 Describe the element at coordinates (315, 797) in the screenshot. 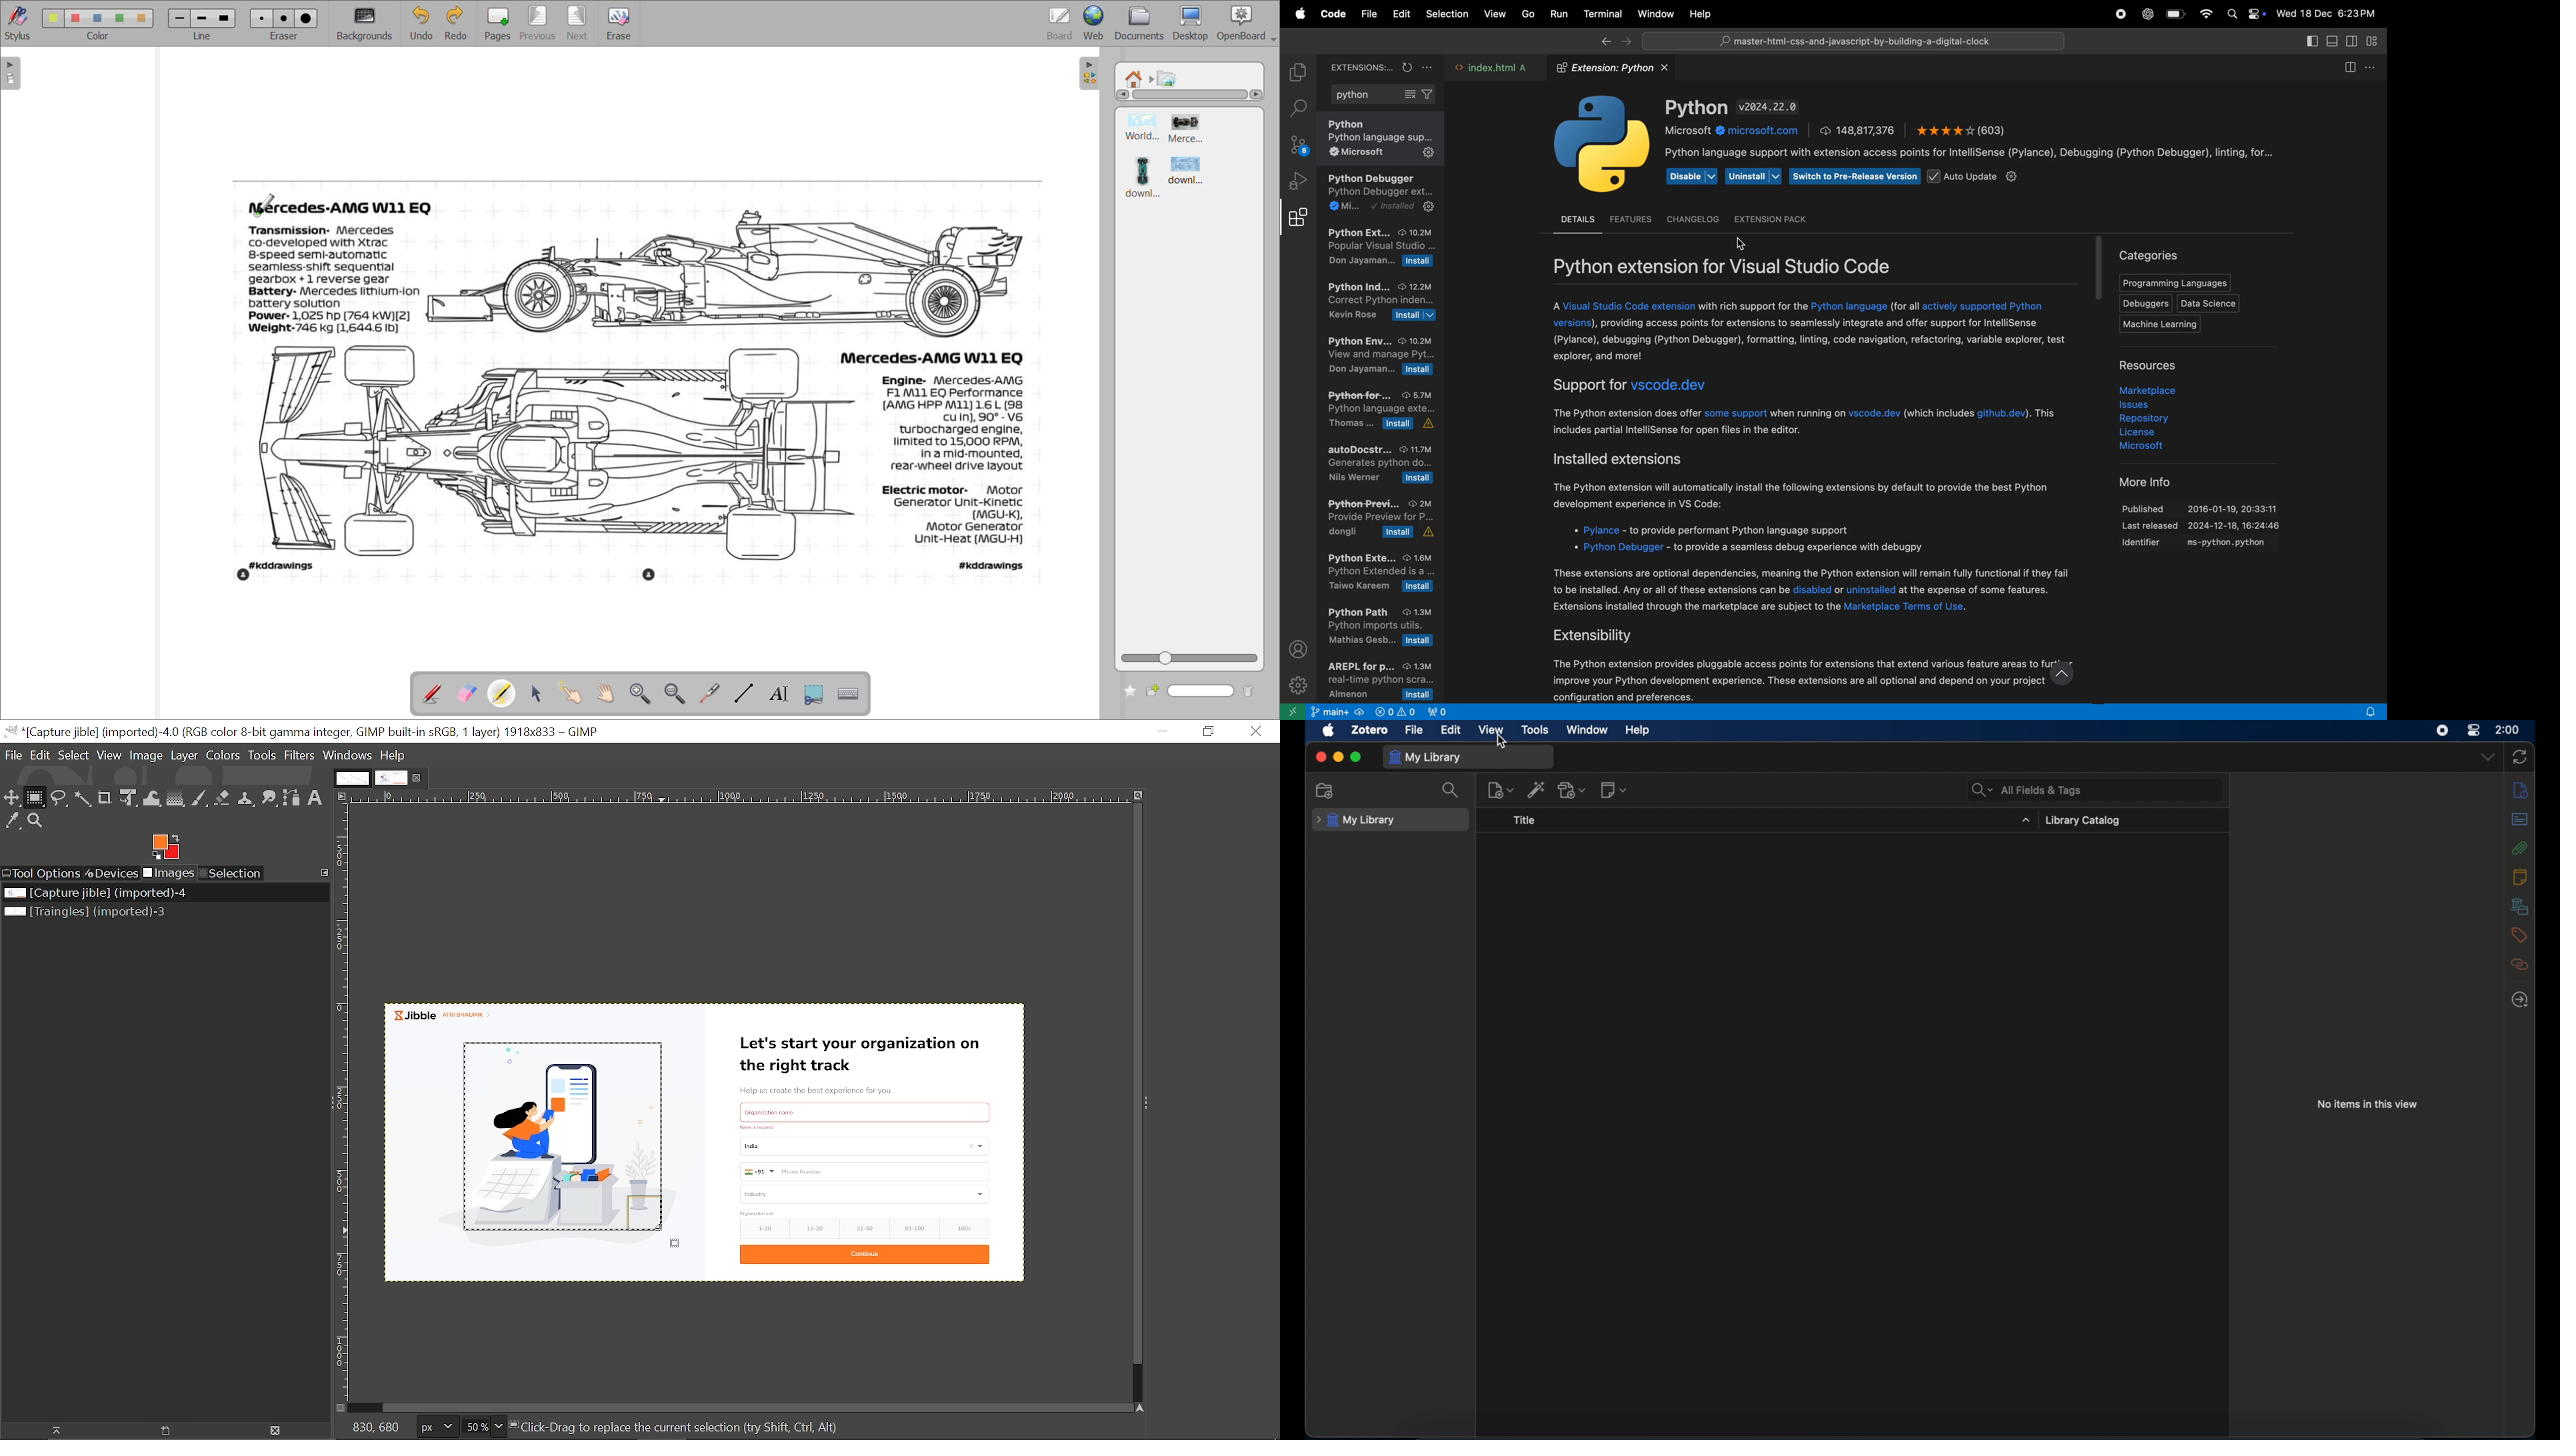

I see `Add text` at that location.